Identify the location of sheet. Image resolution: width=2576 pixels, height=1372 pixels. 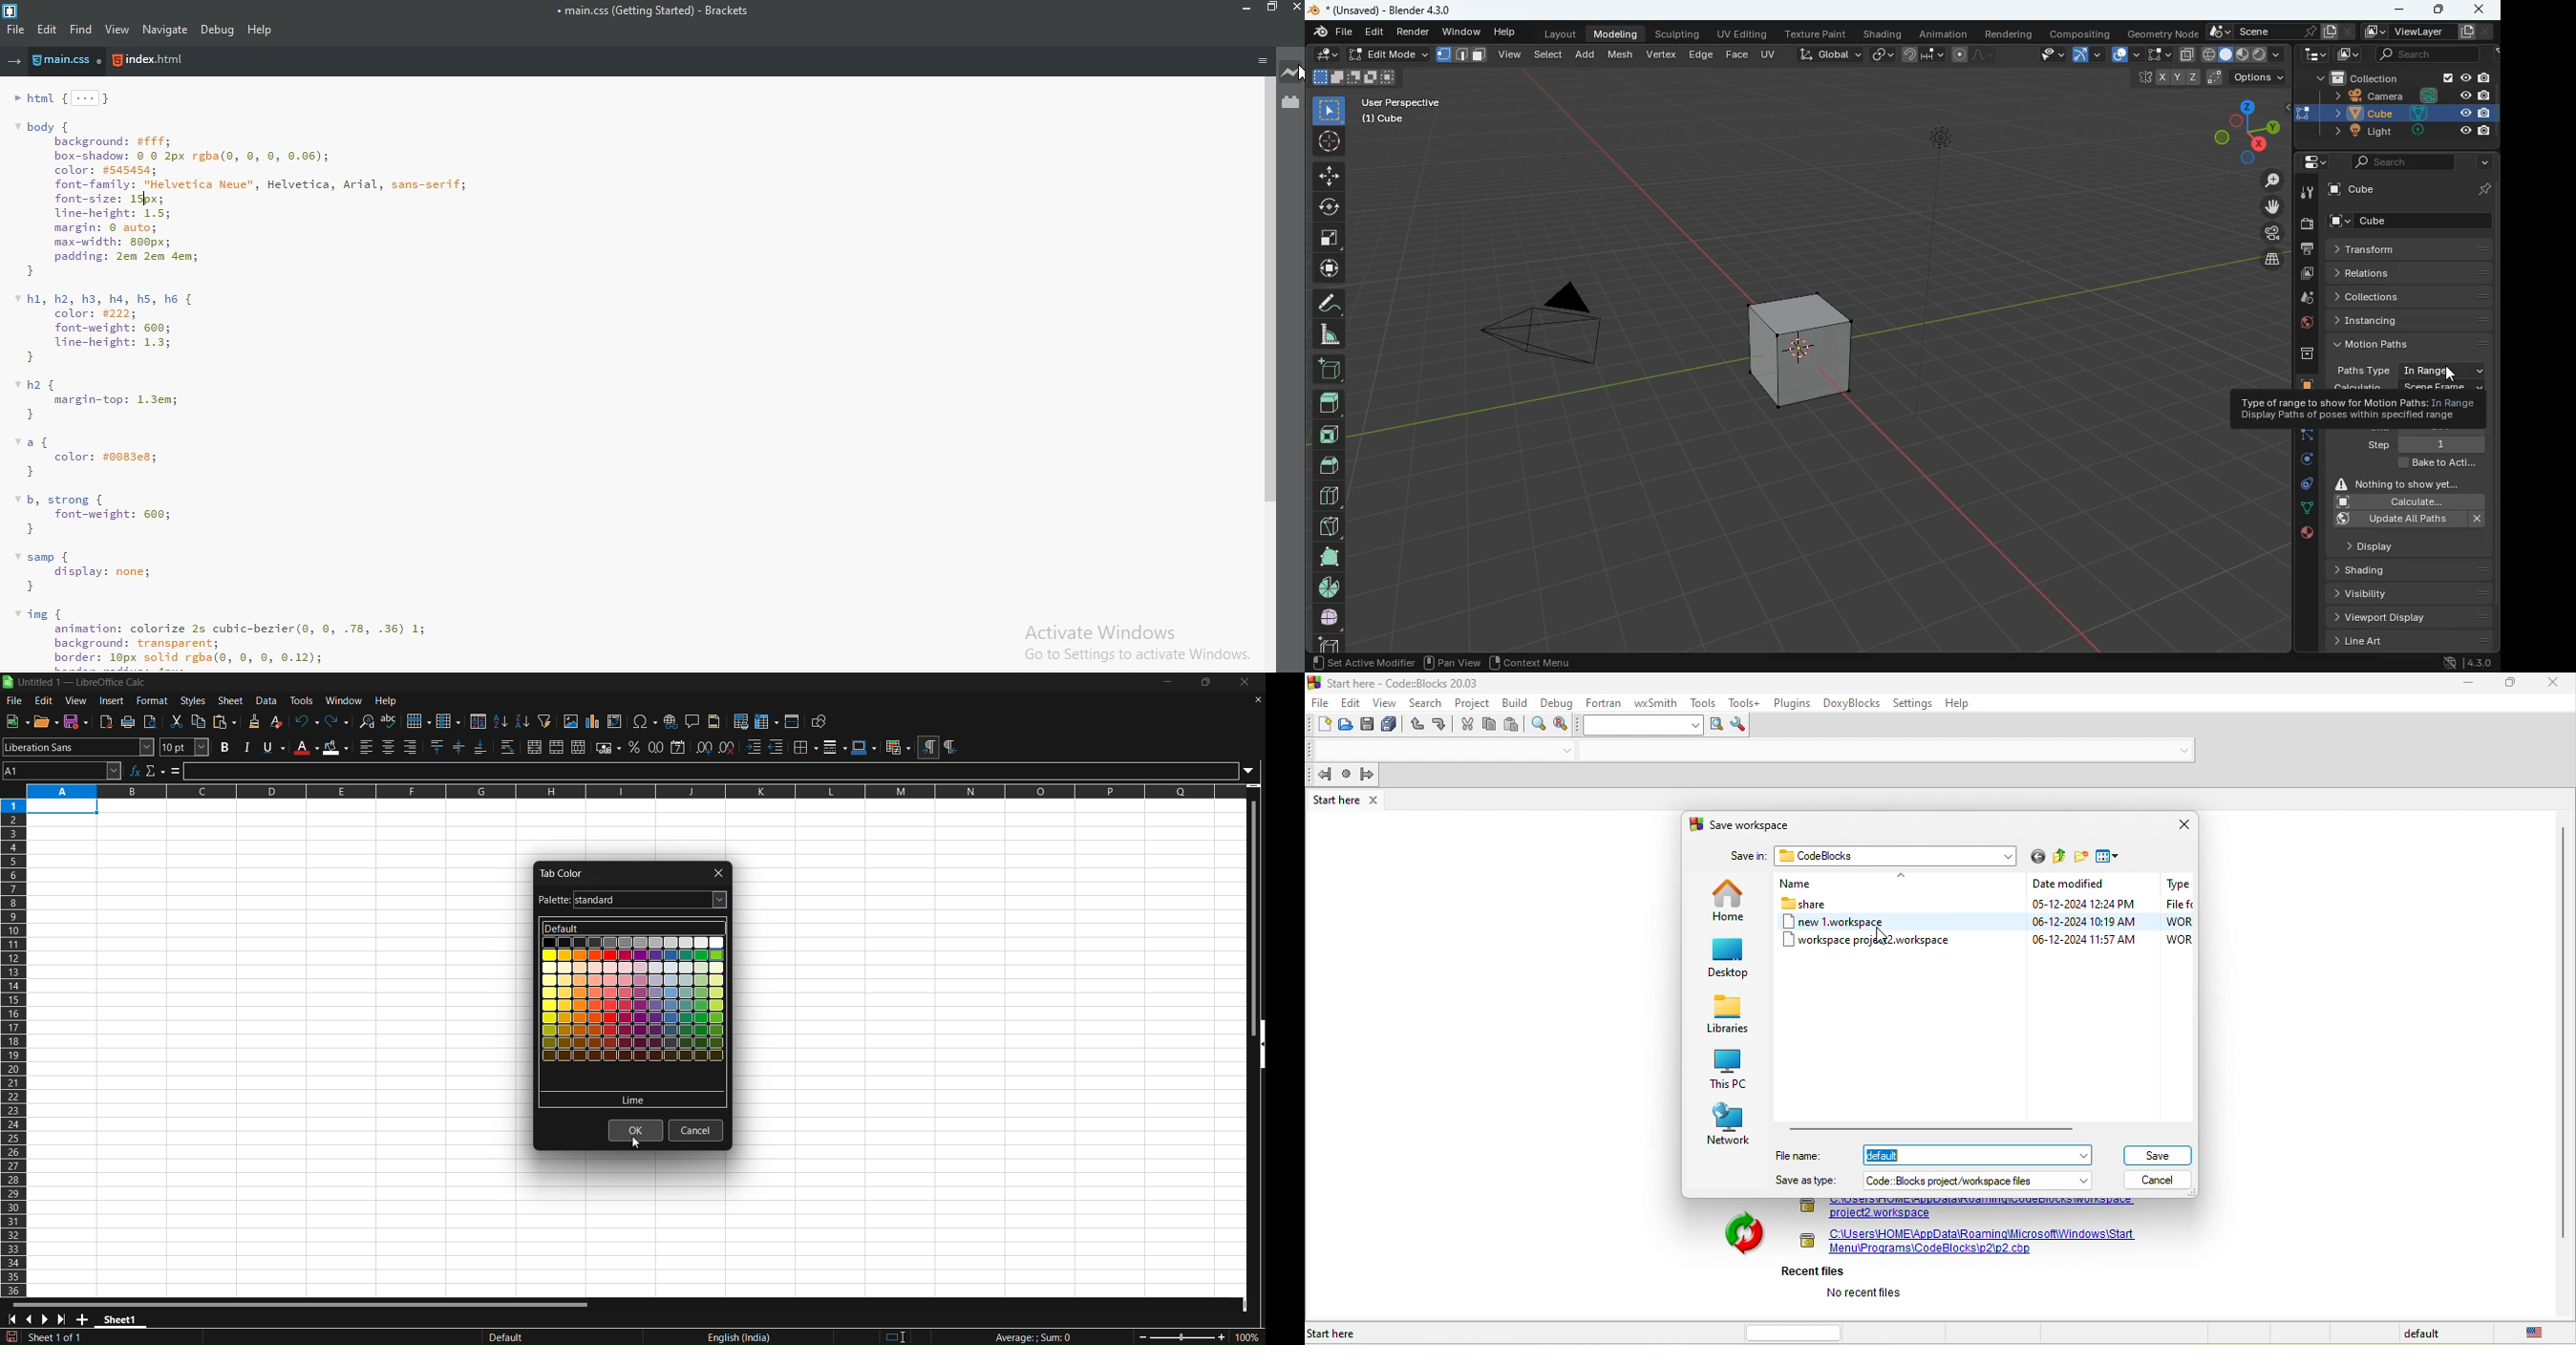
(232, 700).